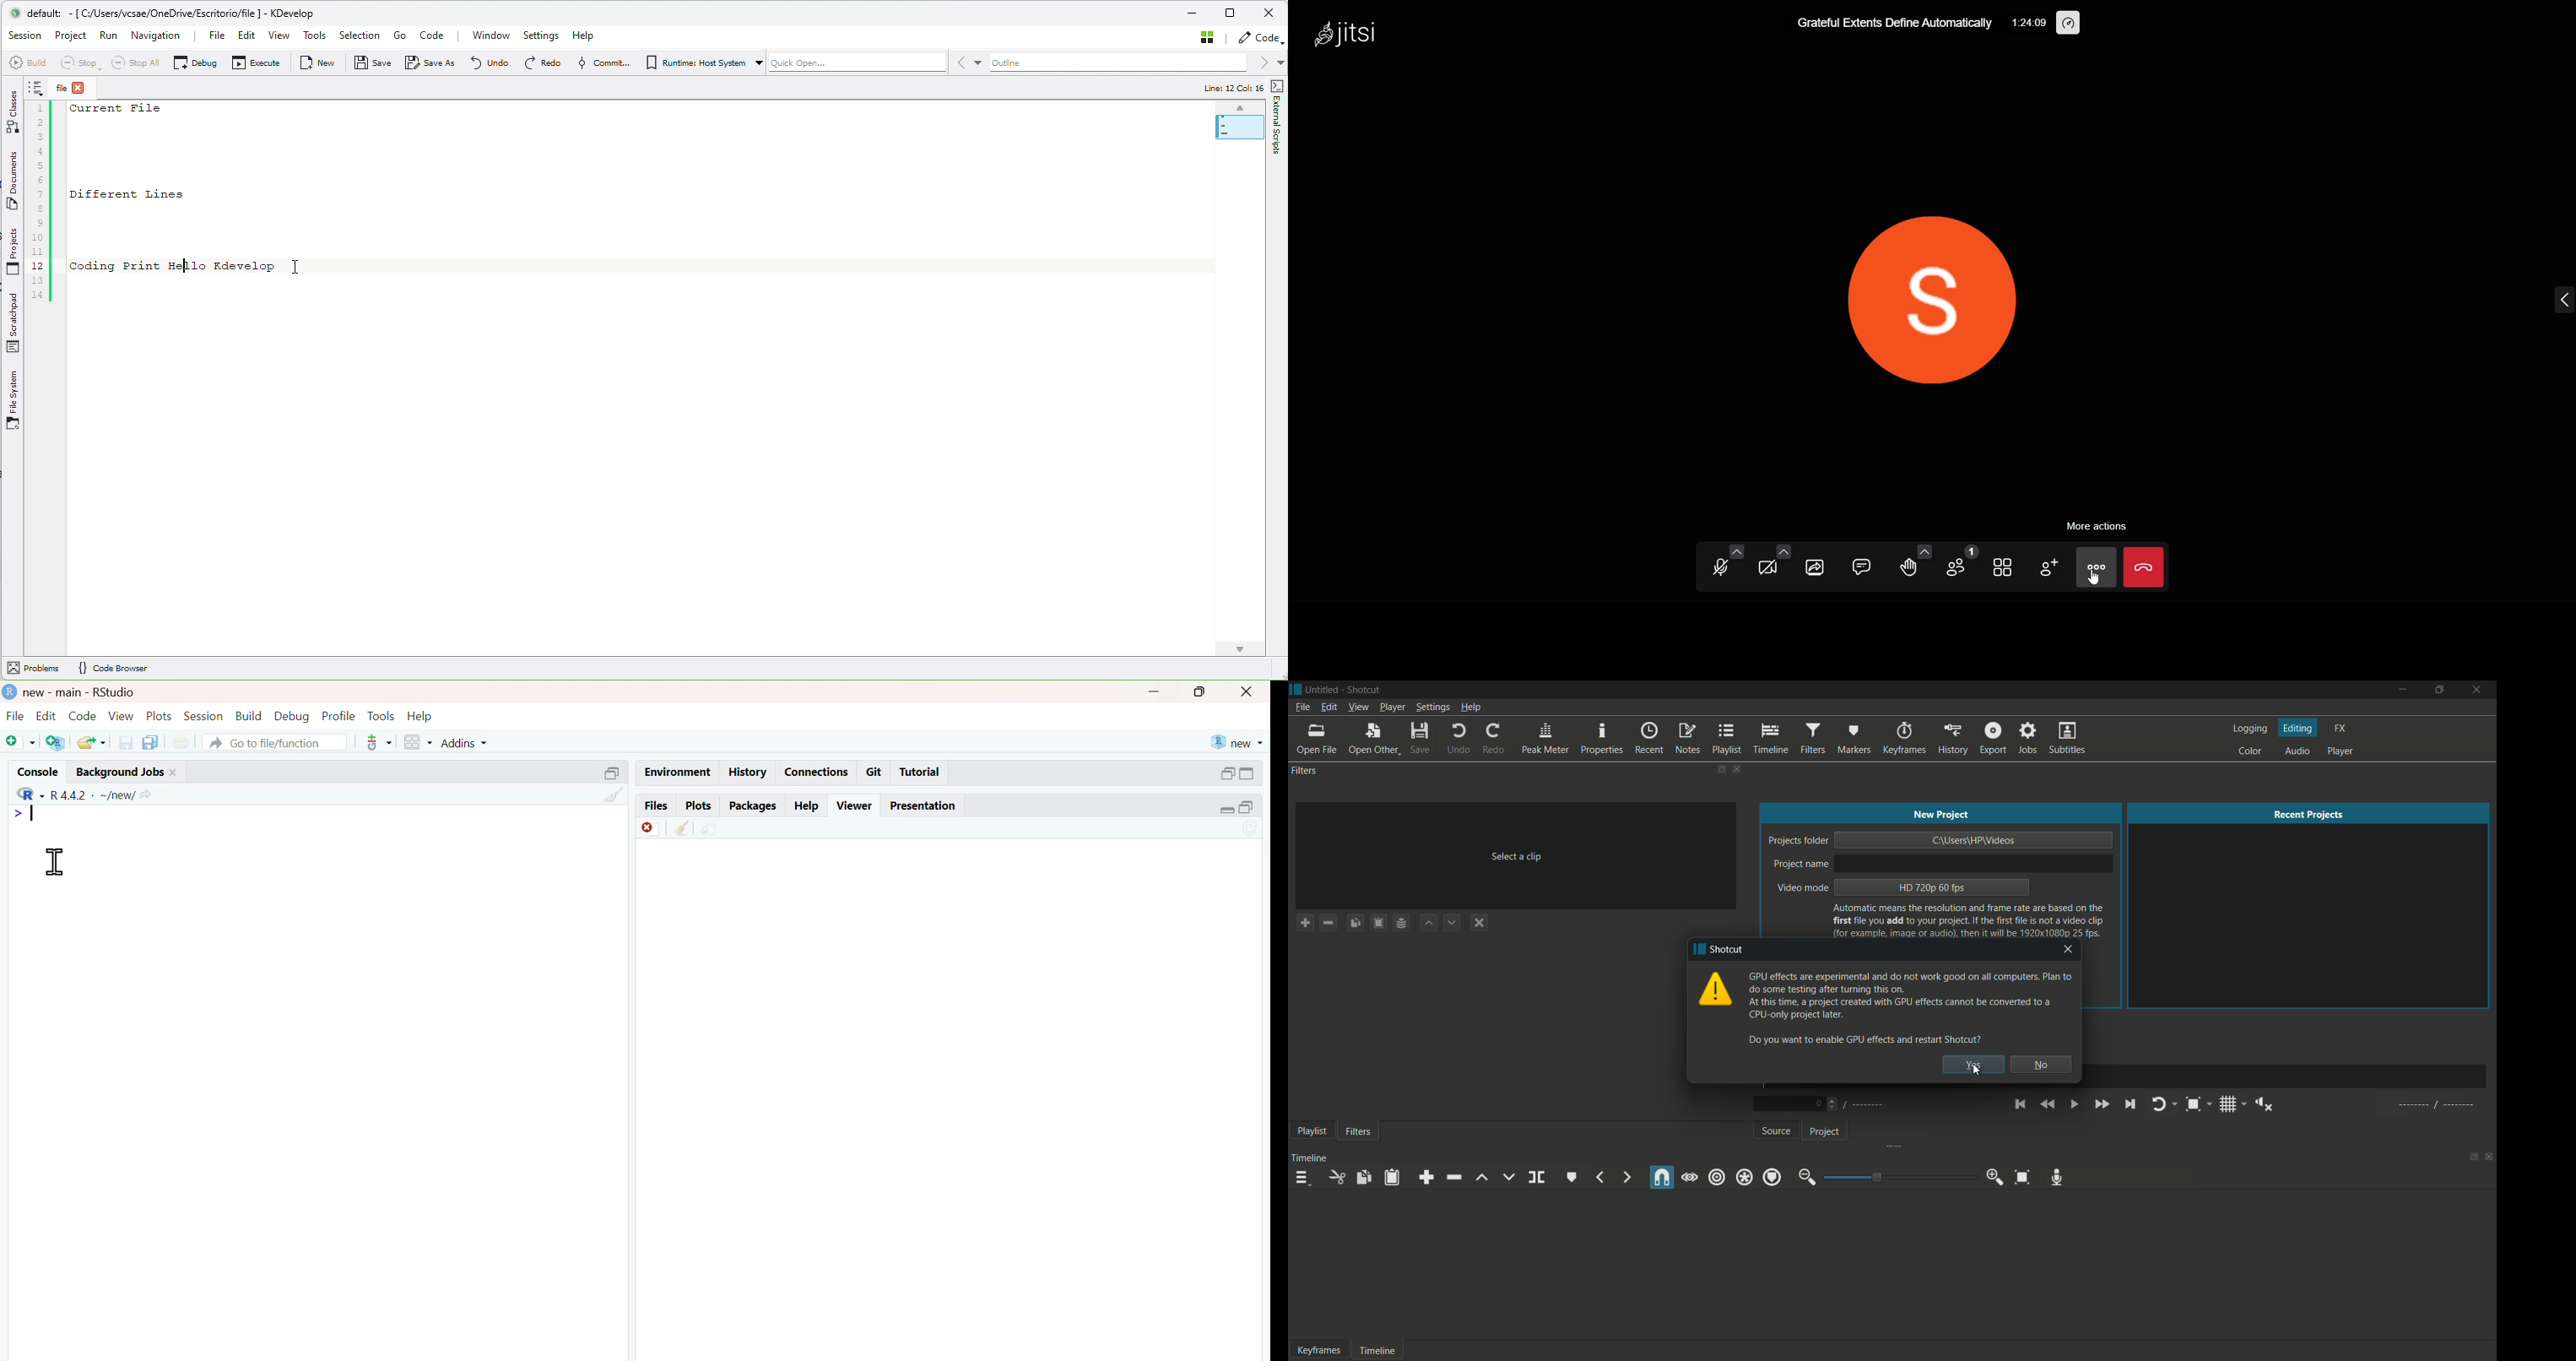 The image size is (2576, 1372). Describe the element at coordinates (1970, 921) in the screenshot. I see `text` at that location.